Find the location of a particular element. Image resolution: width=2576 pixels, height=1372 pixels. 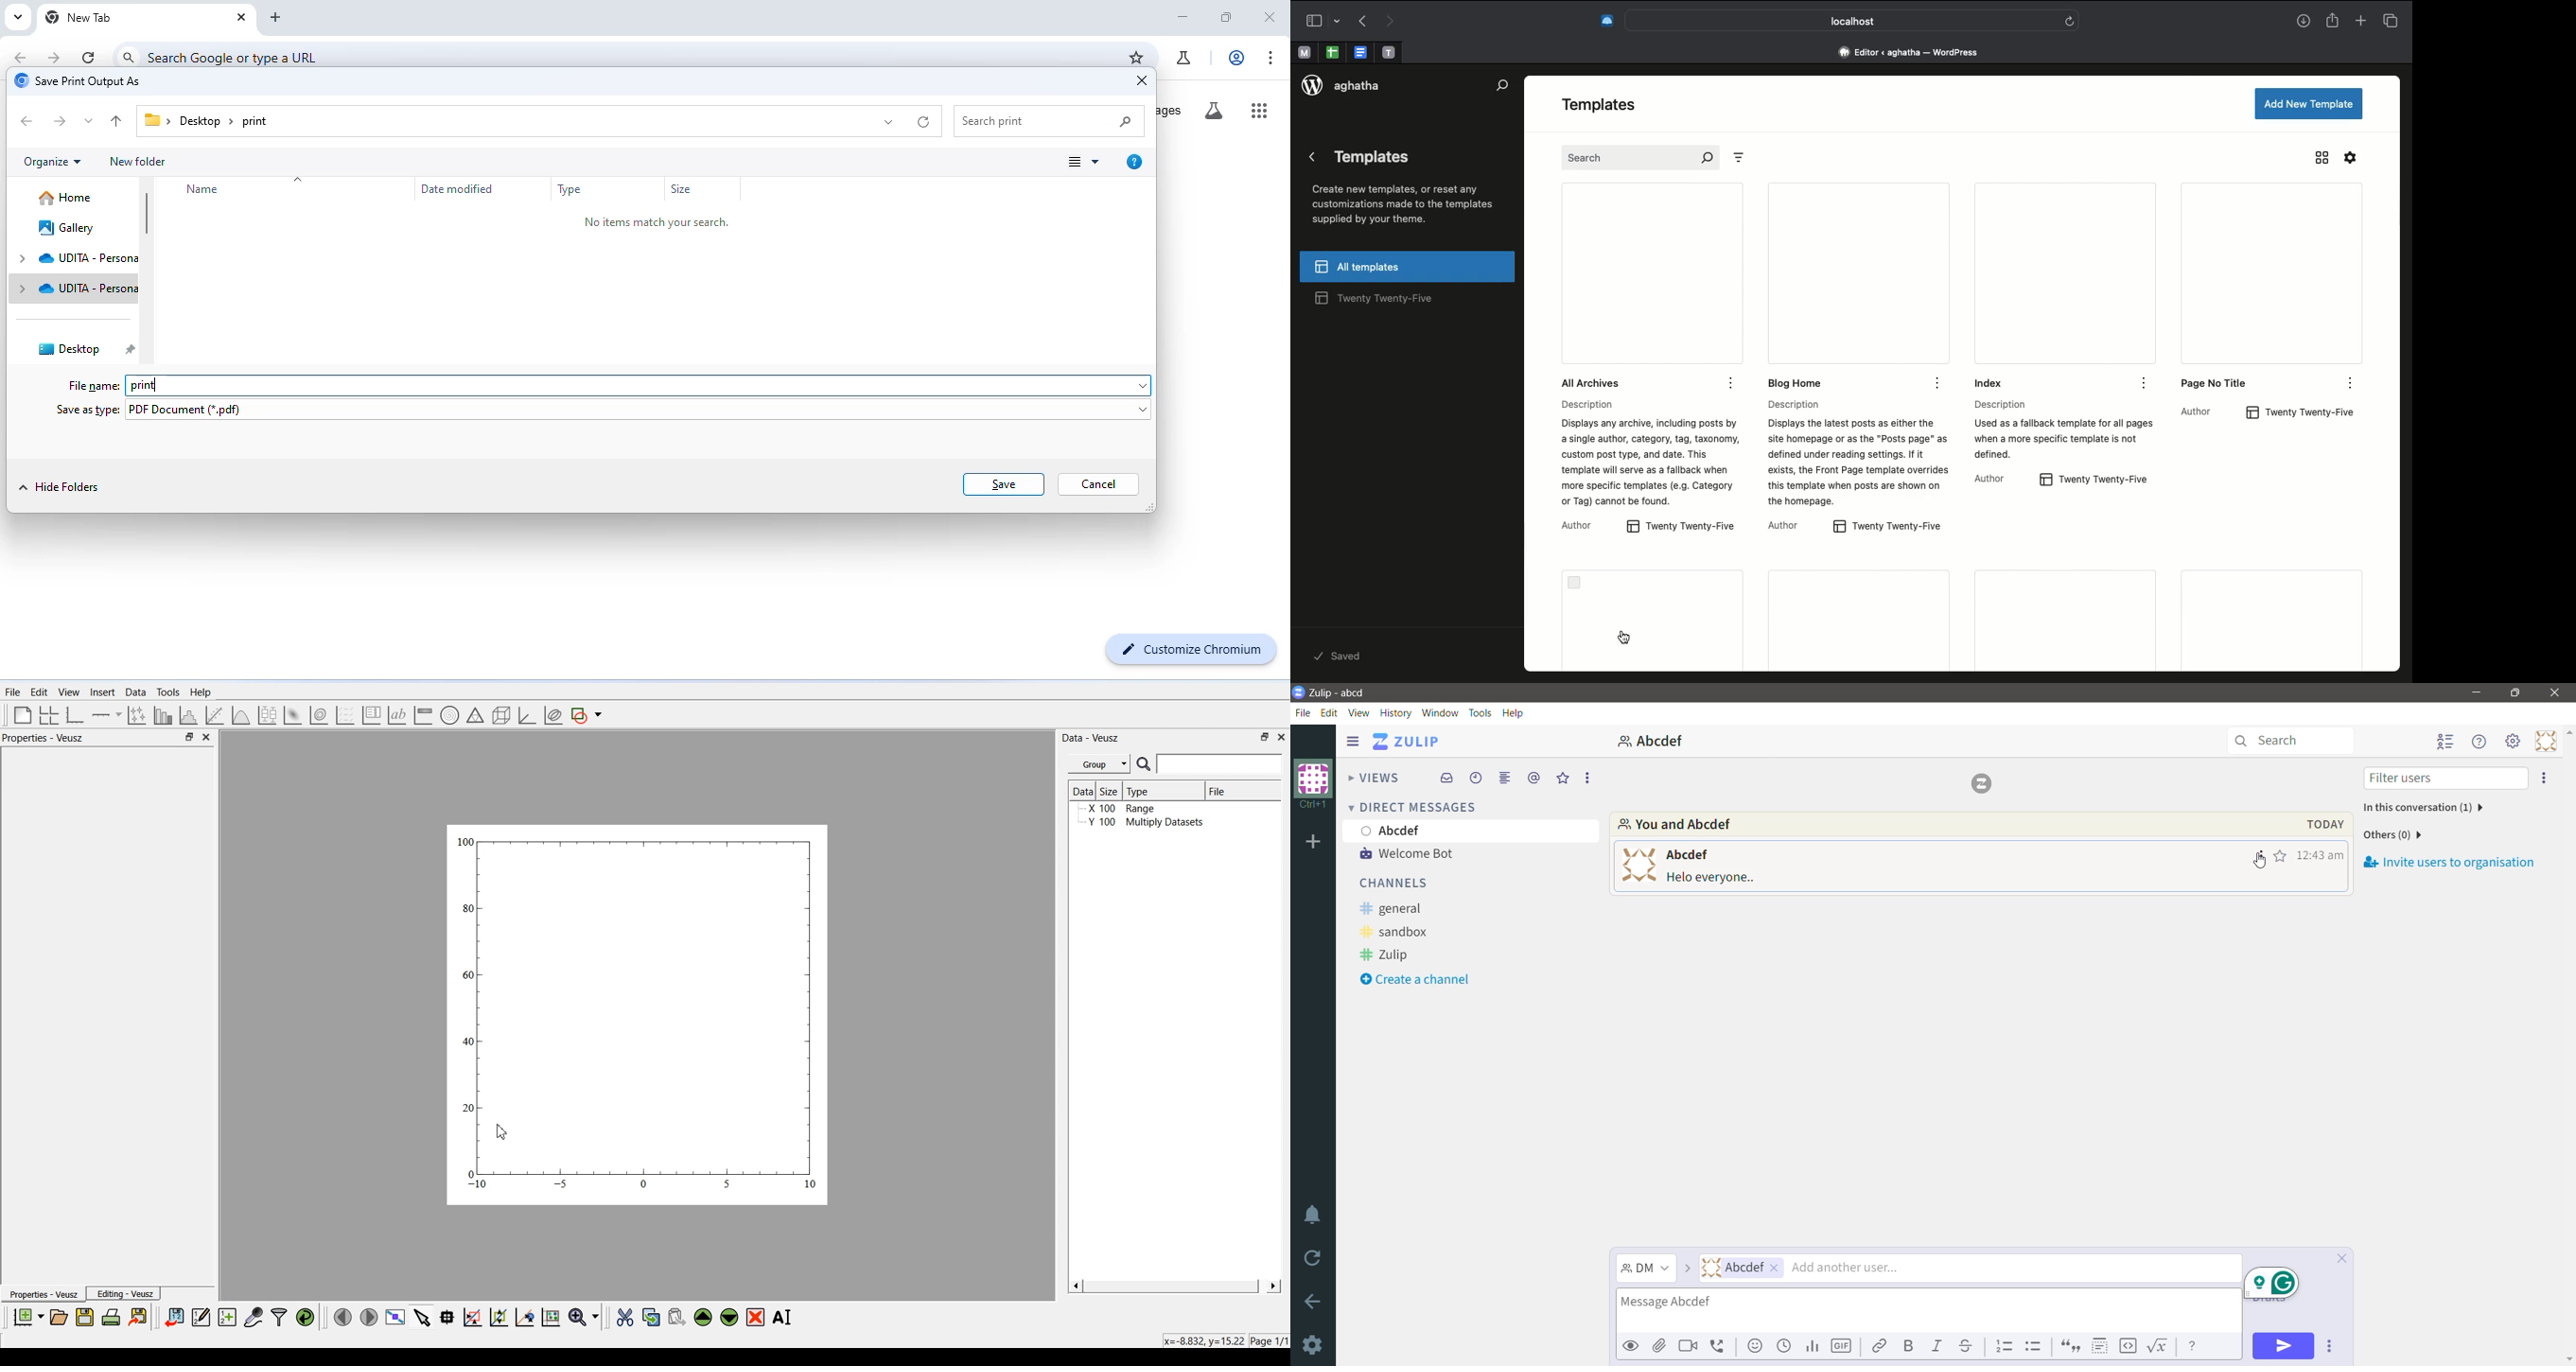

print is located at coordinates (143, 385).